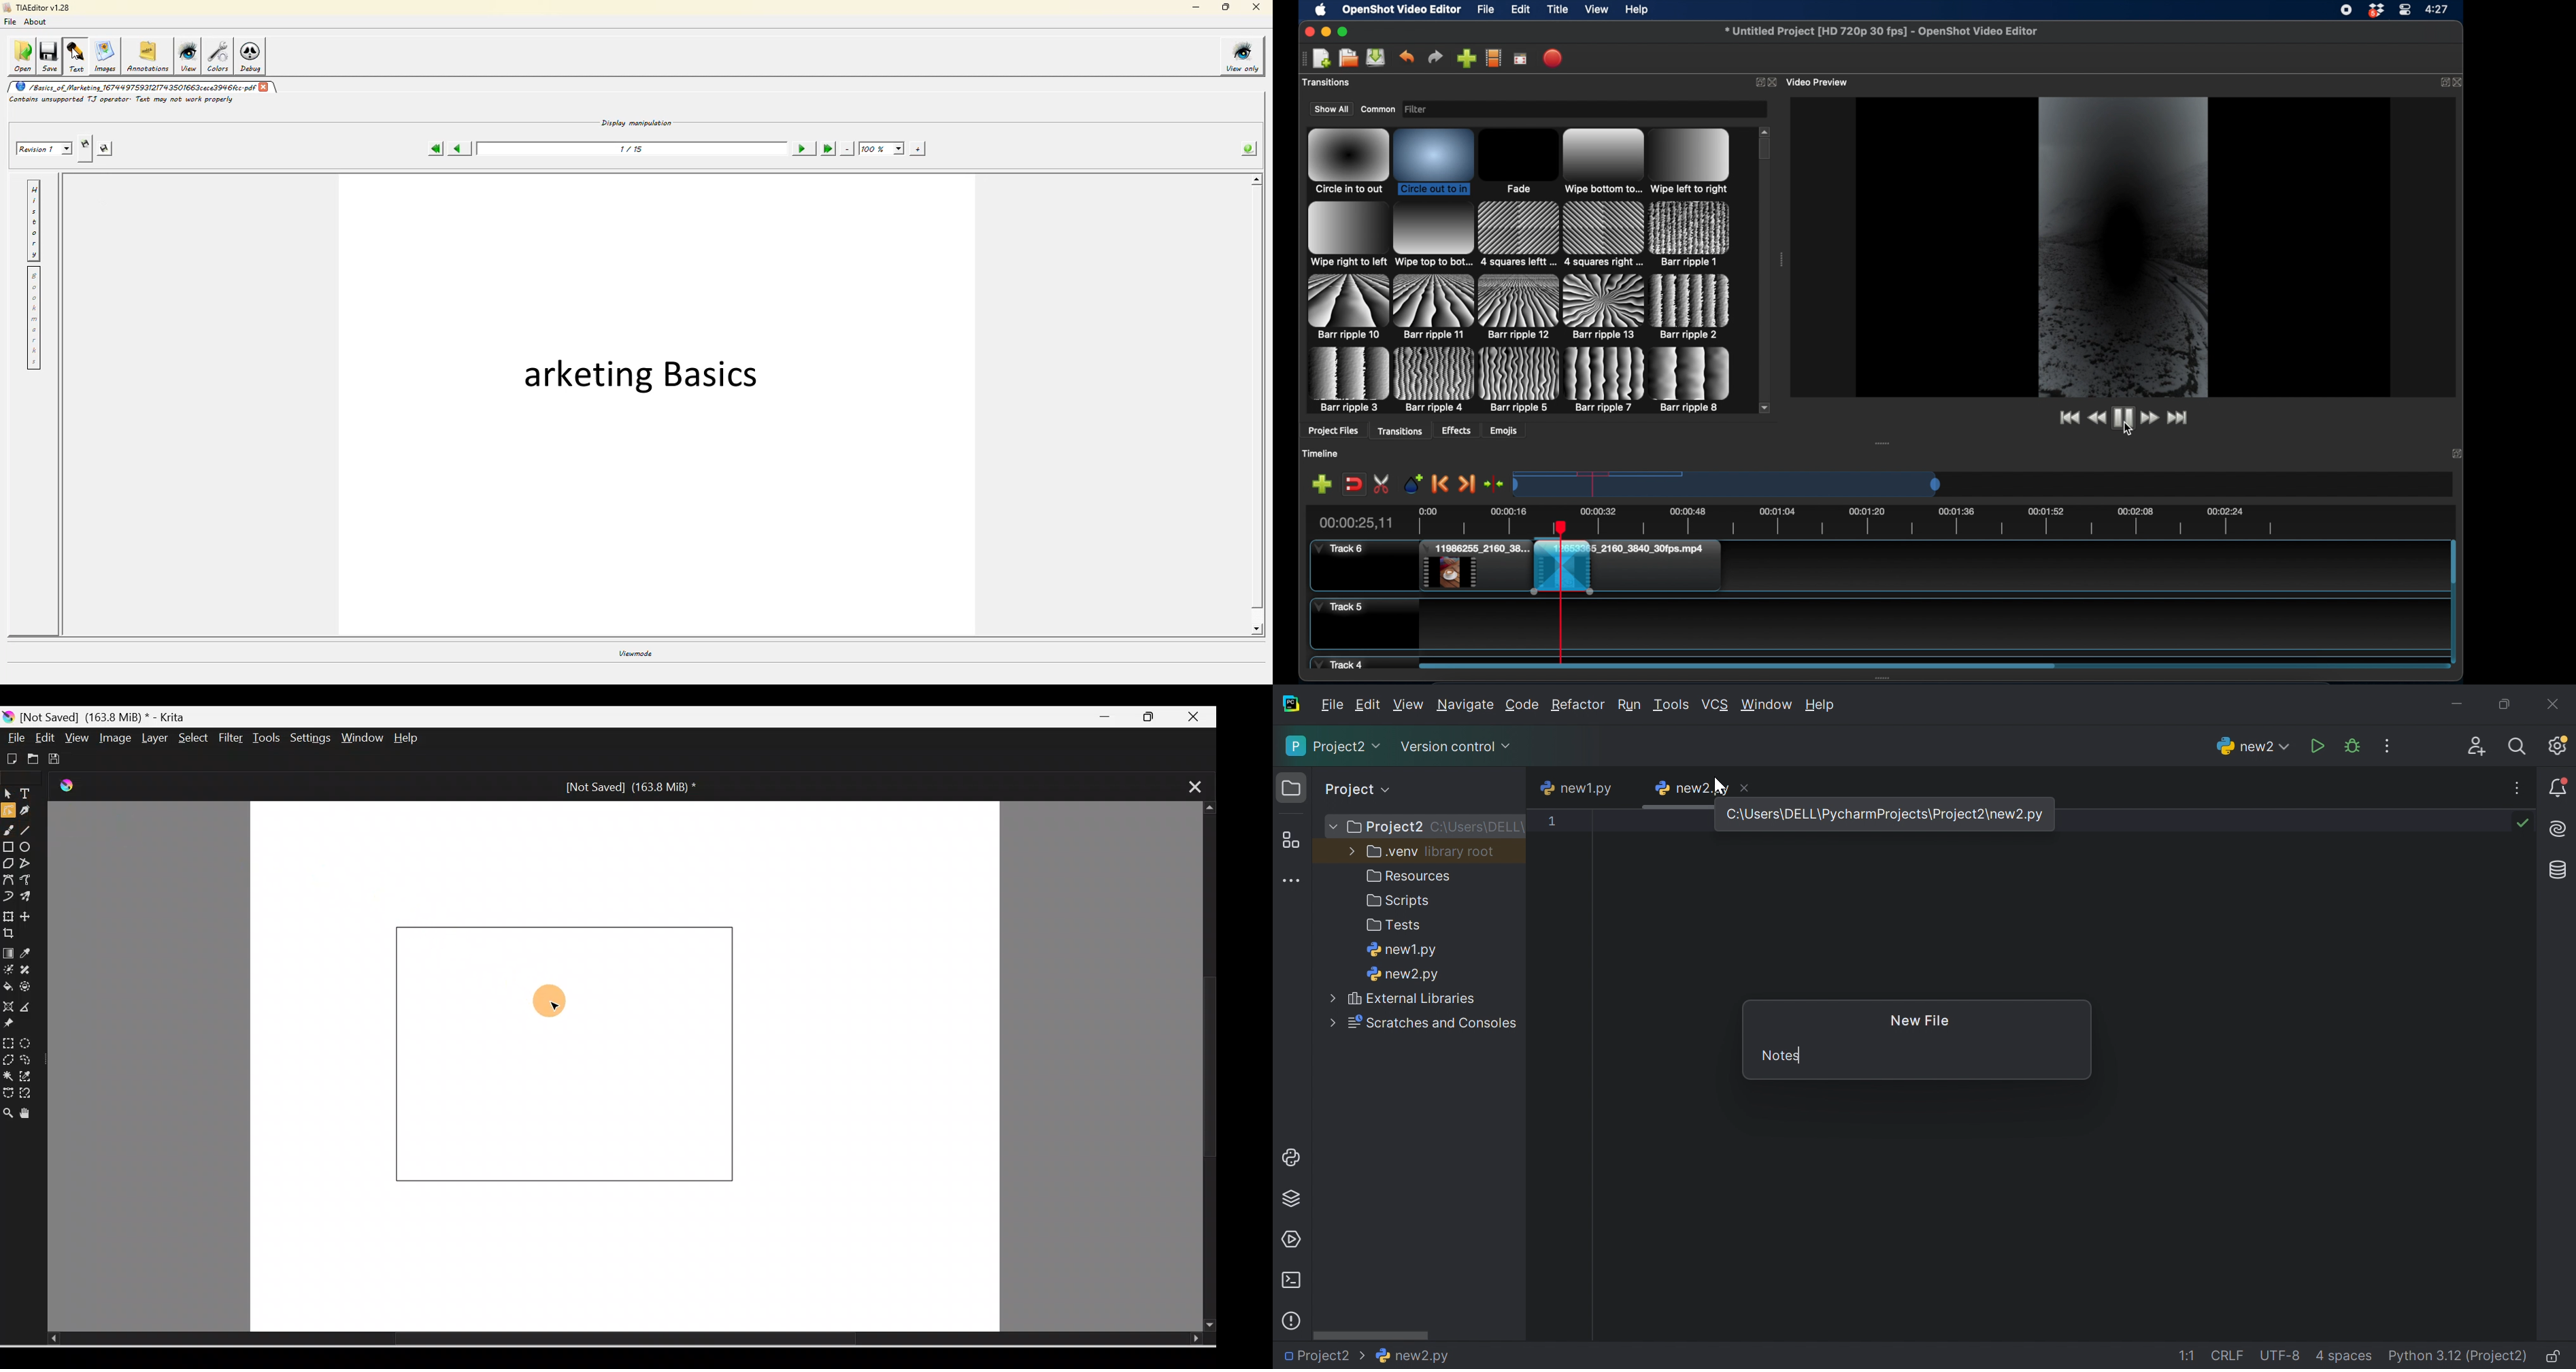 The height and width of the screenshot is (1372, 2576). I want to click on Code, so click(1522, 705).